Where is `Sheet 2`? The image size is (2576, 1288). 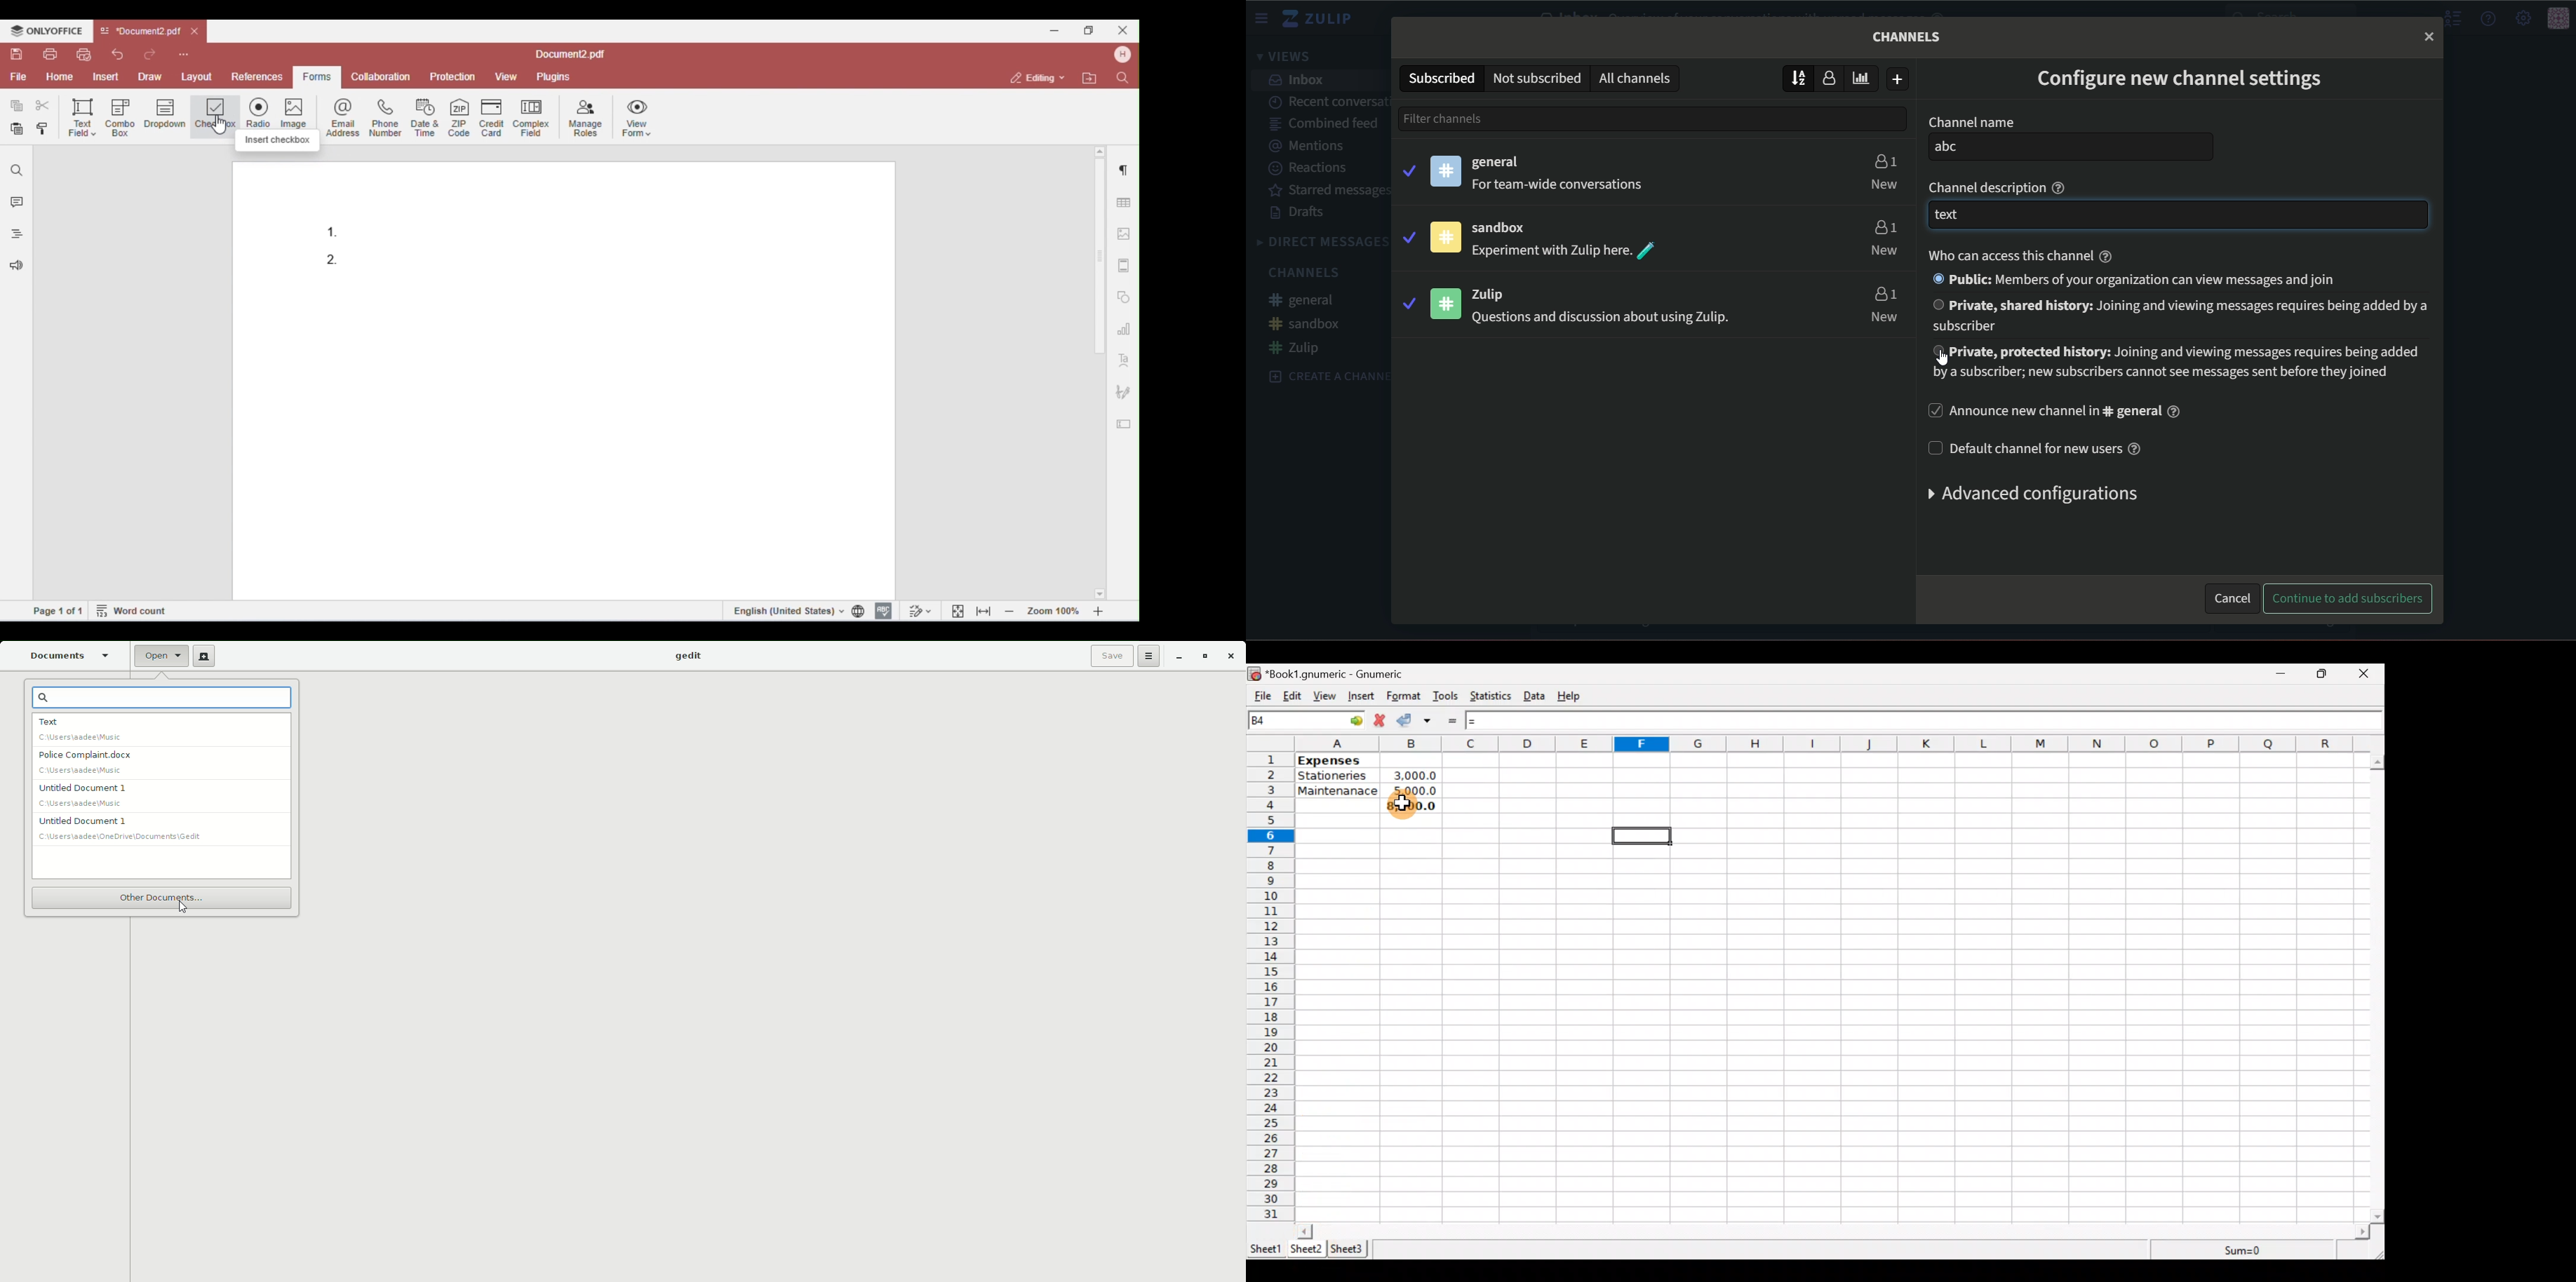 Sheet 2 is located at coordinates (1307, 1249).